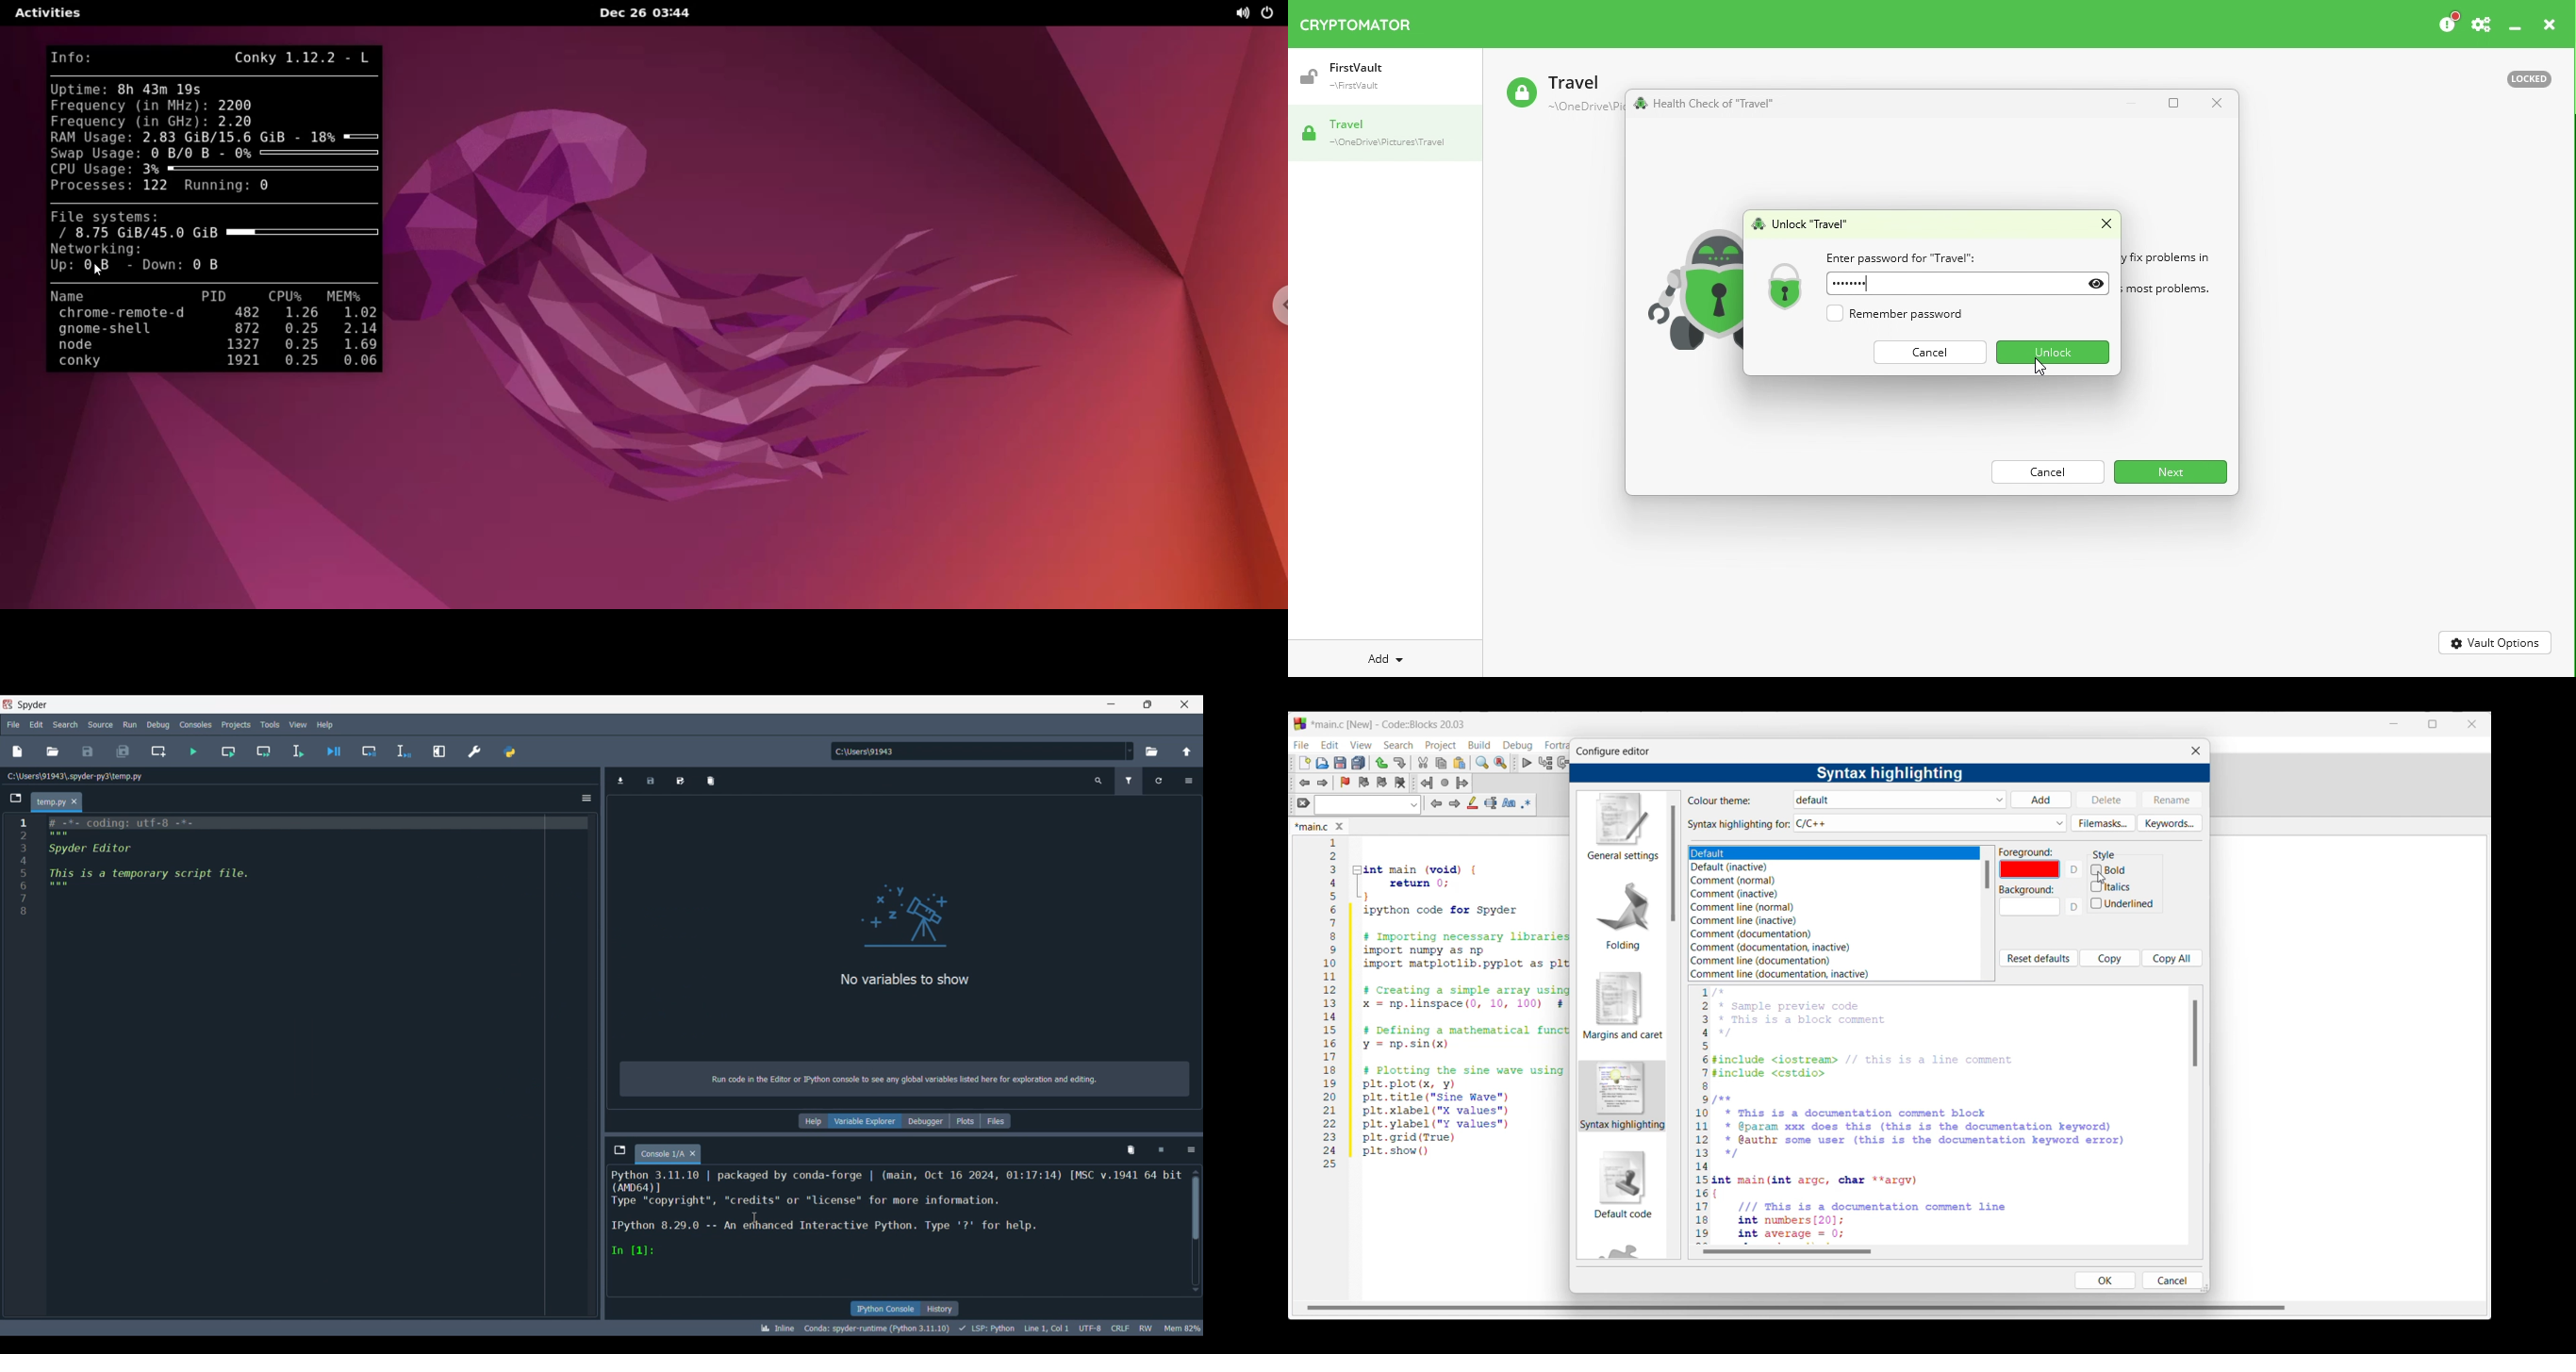 This screenshot has width=2576, height=1372. I want to click on Comment line (normal), so click(1742, 907).